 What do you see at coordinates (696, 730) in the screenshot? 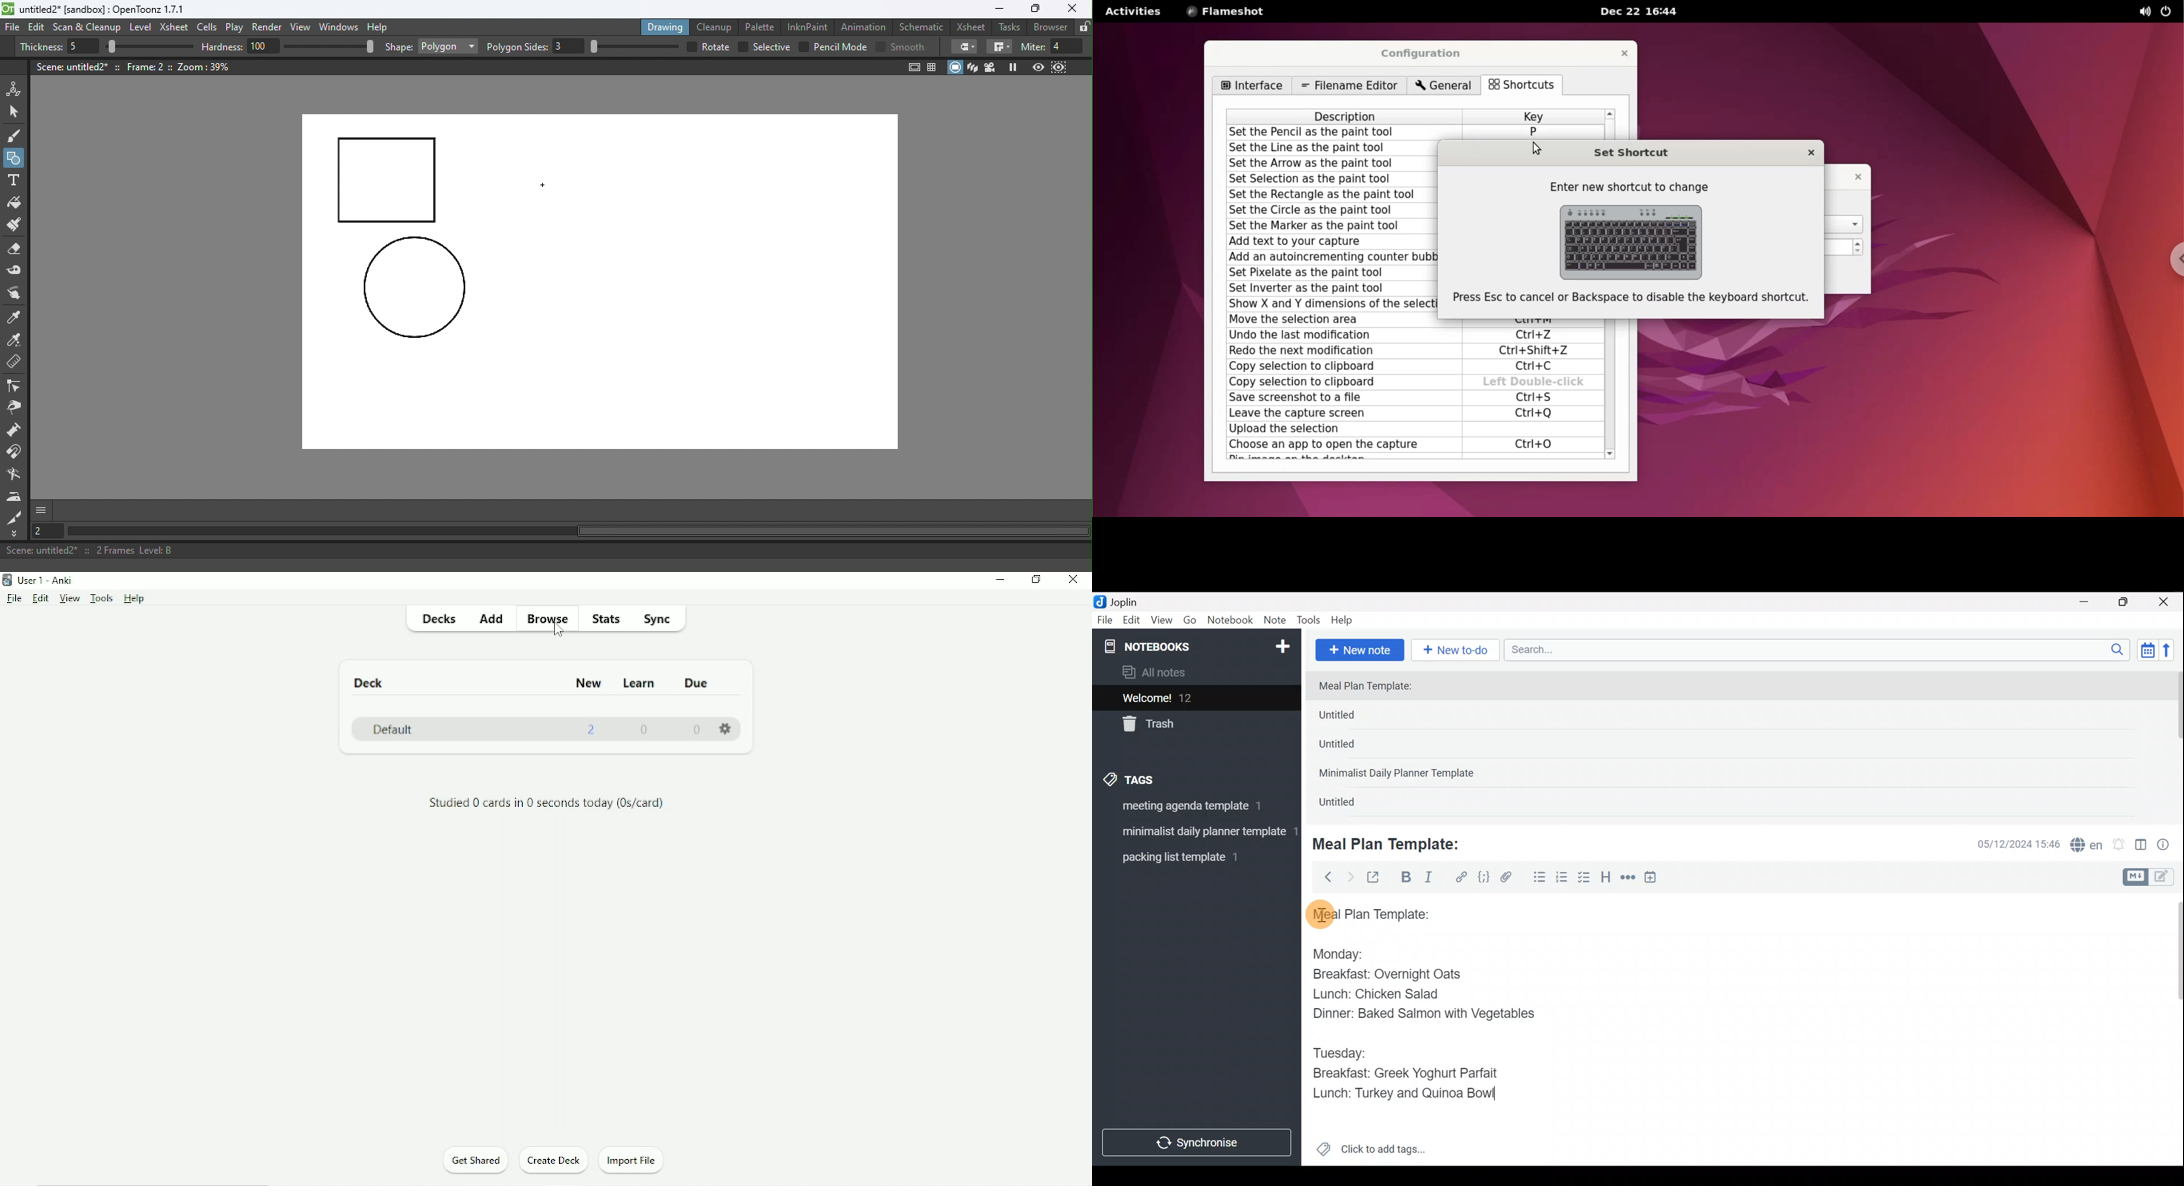
I see `0` at bounding box center [696, 730].